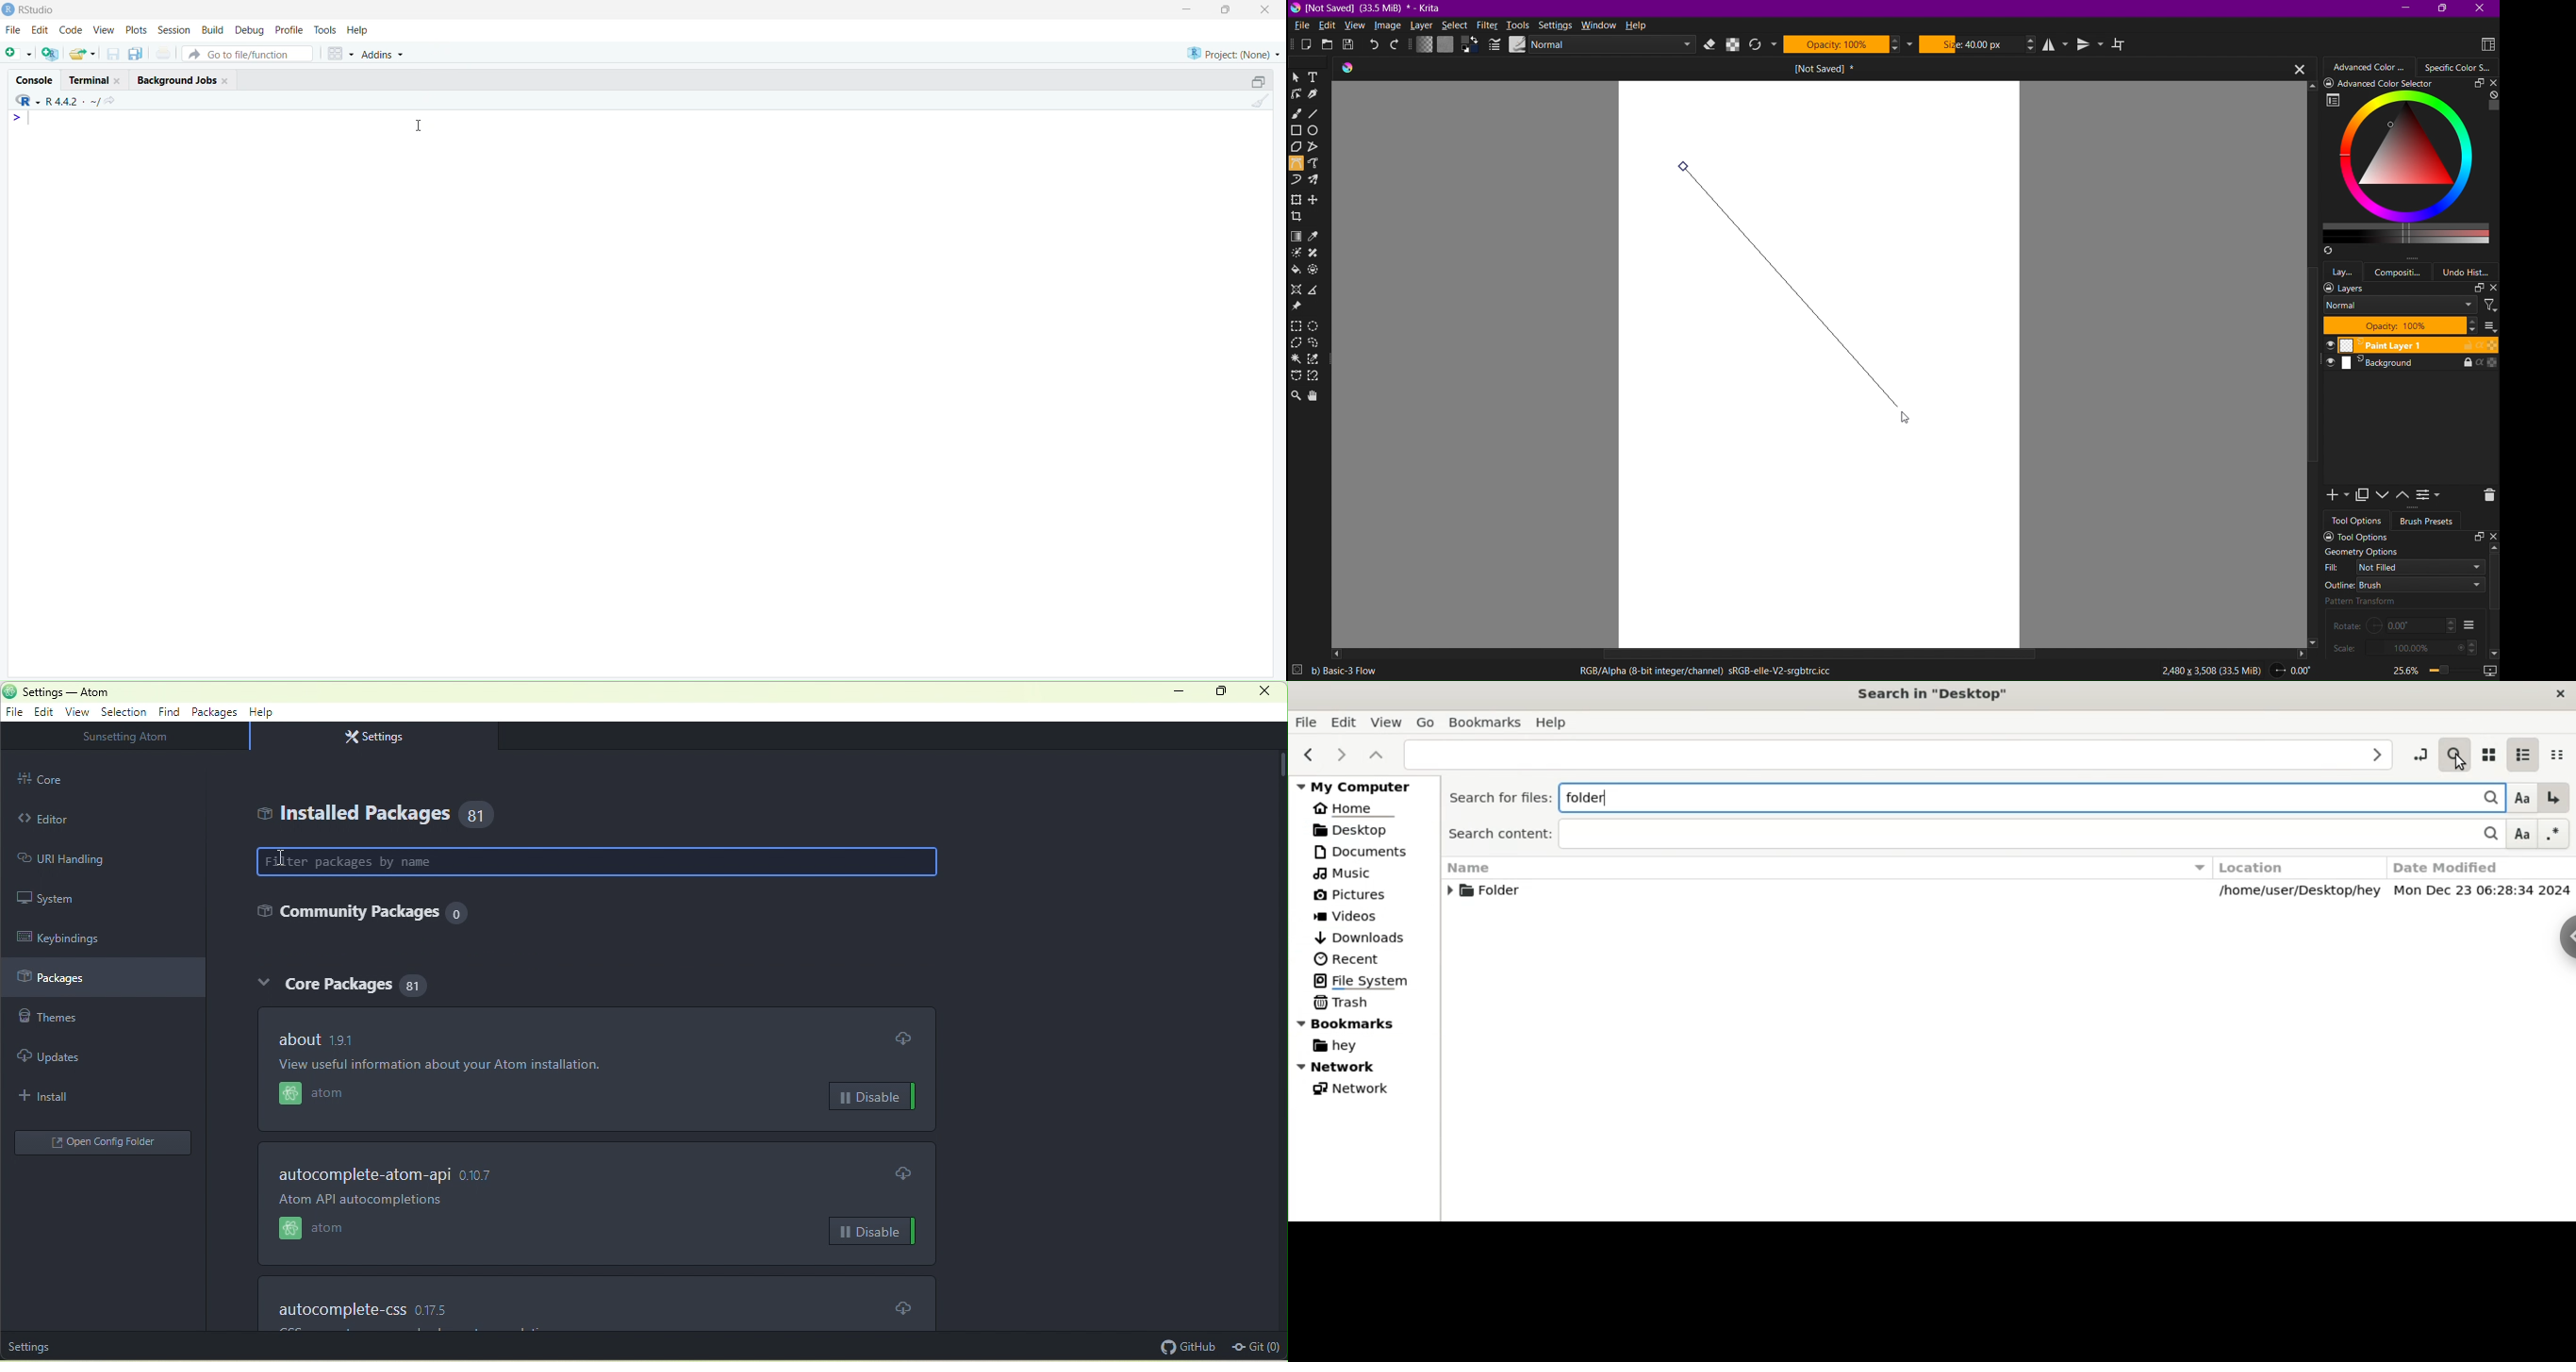 The height and width of the screenshot is (1372, 2576). What do you see at coordinates (284, 1230) in the screenshot?
I see `atom logo` at bounding box center [284, 1230].